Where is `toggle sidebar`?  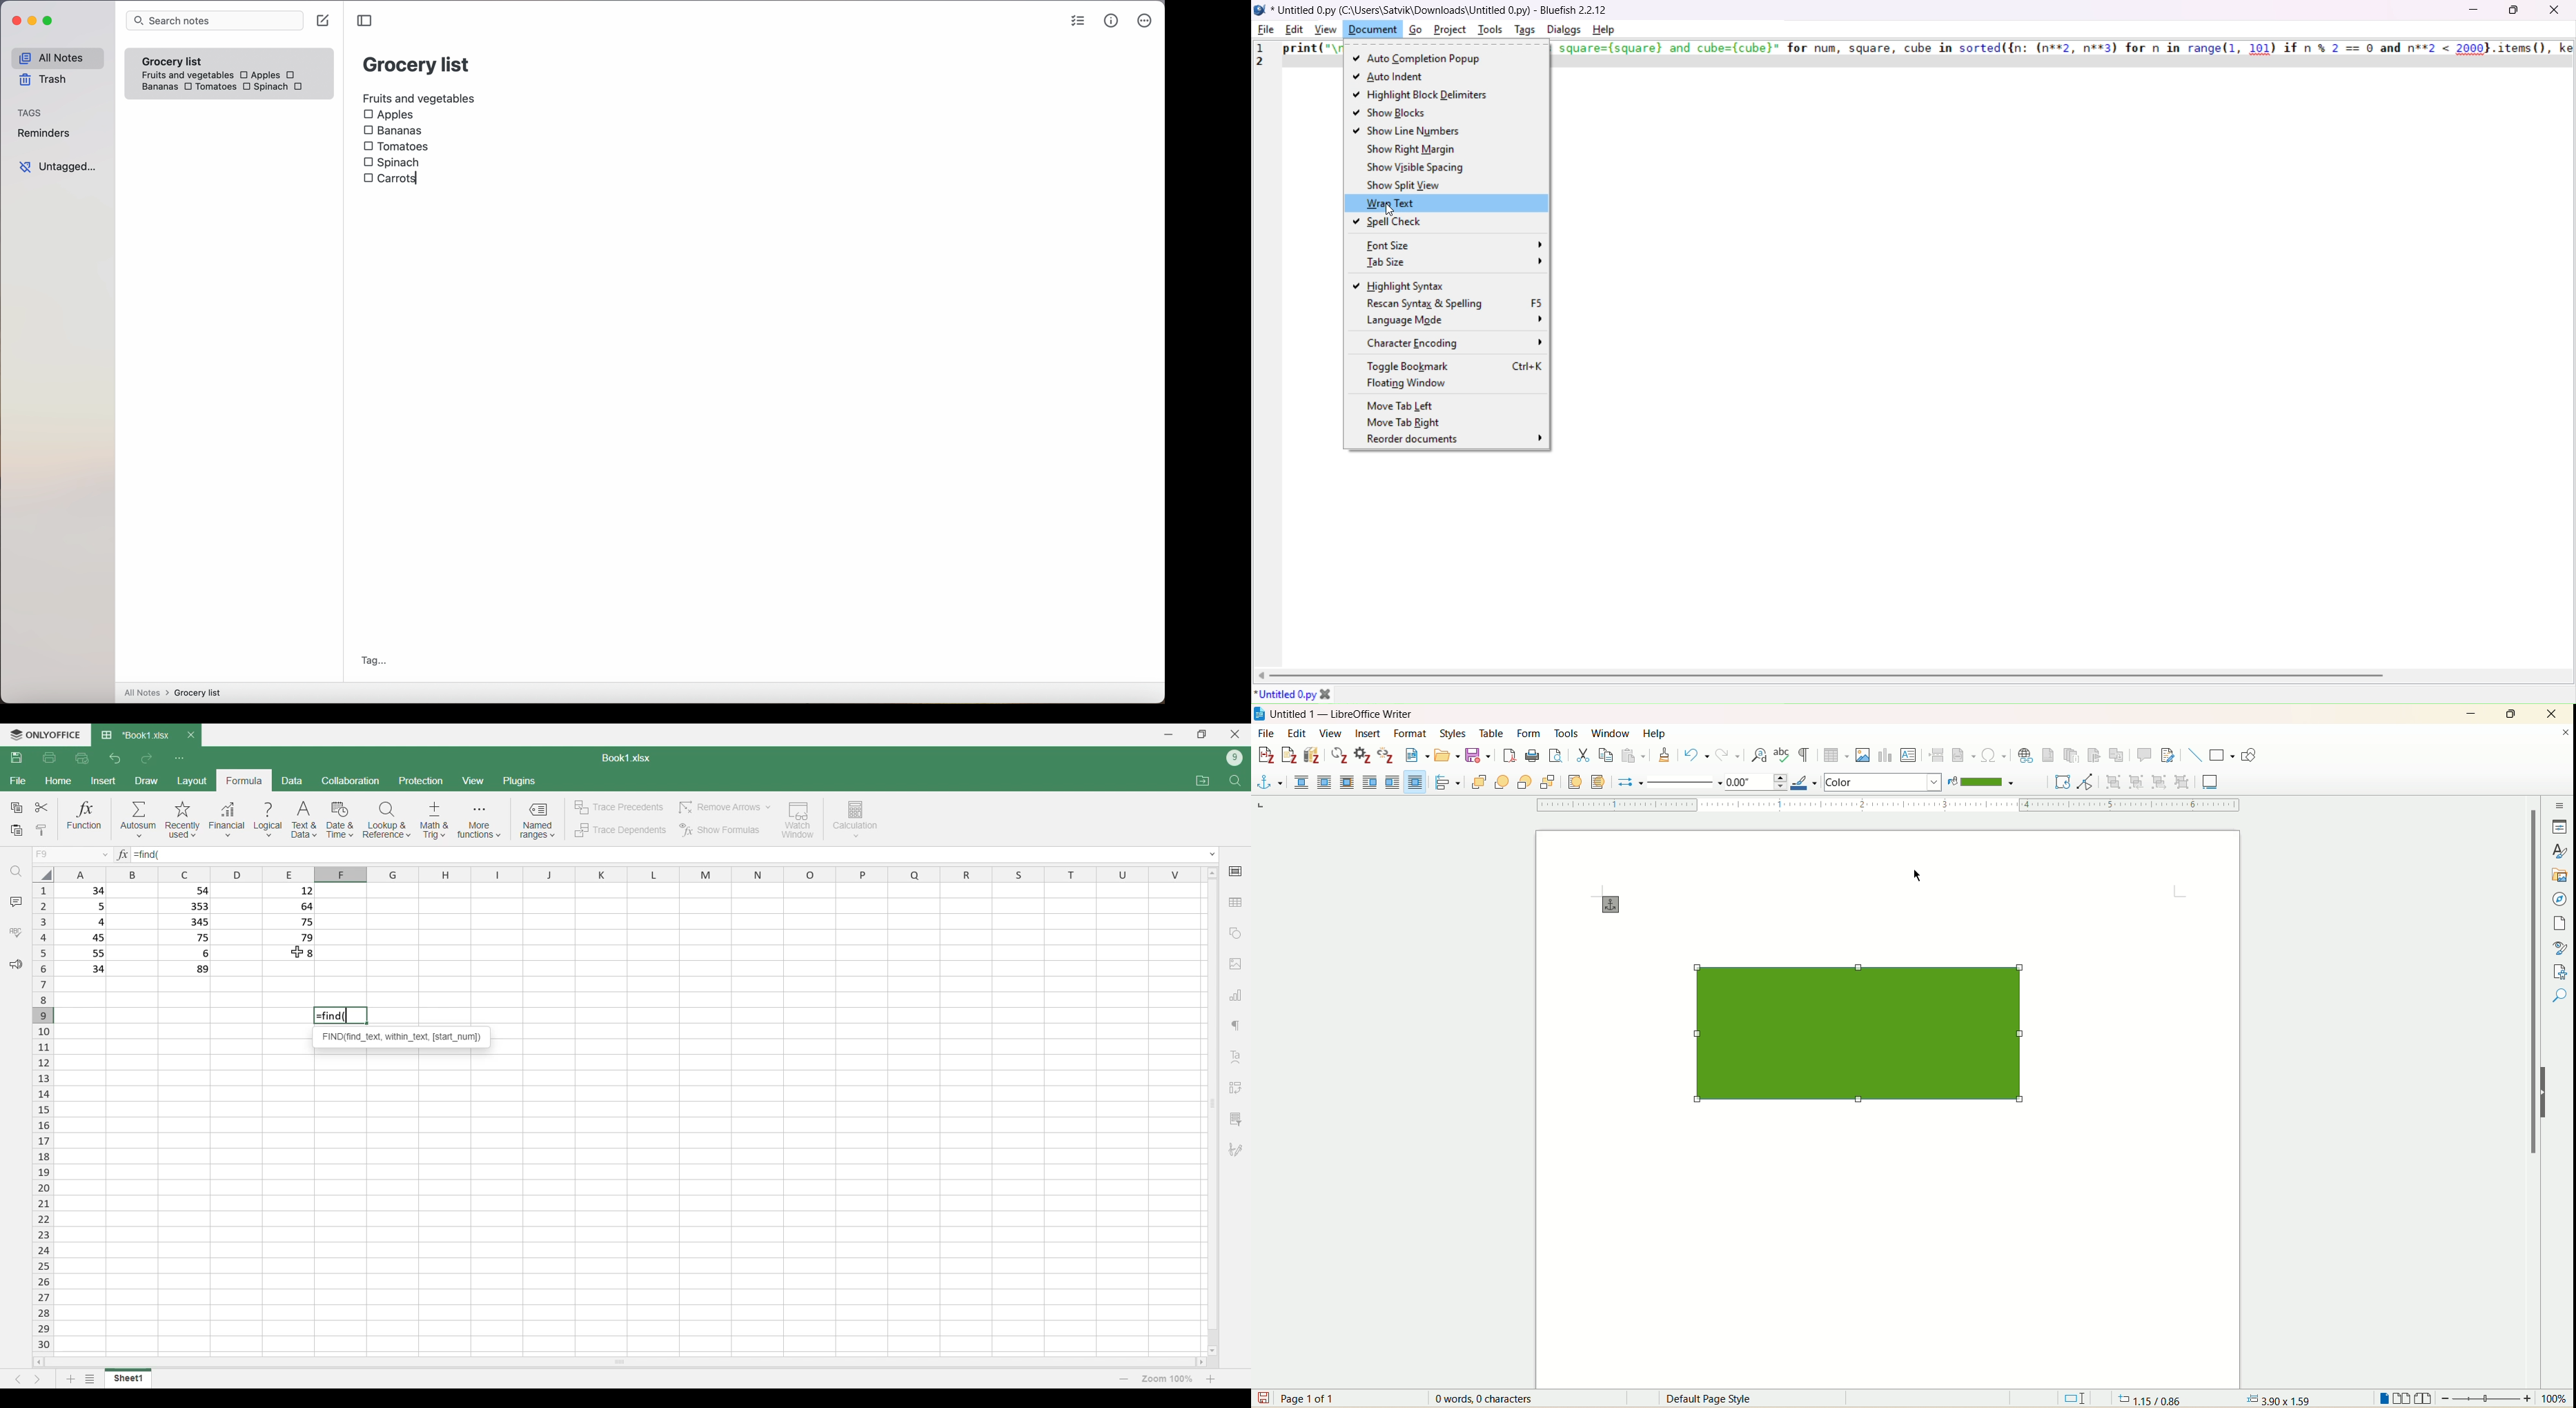 toggle sidebar is located at coordinates (366, 21).